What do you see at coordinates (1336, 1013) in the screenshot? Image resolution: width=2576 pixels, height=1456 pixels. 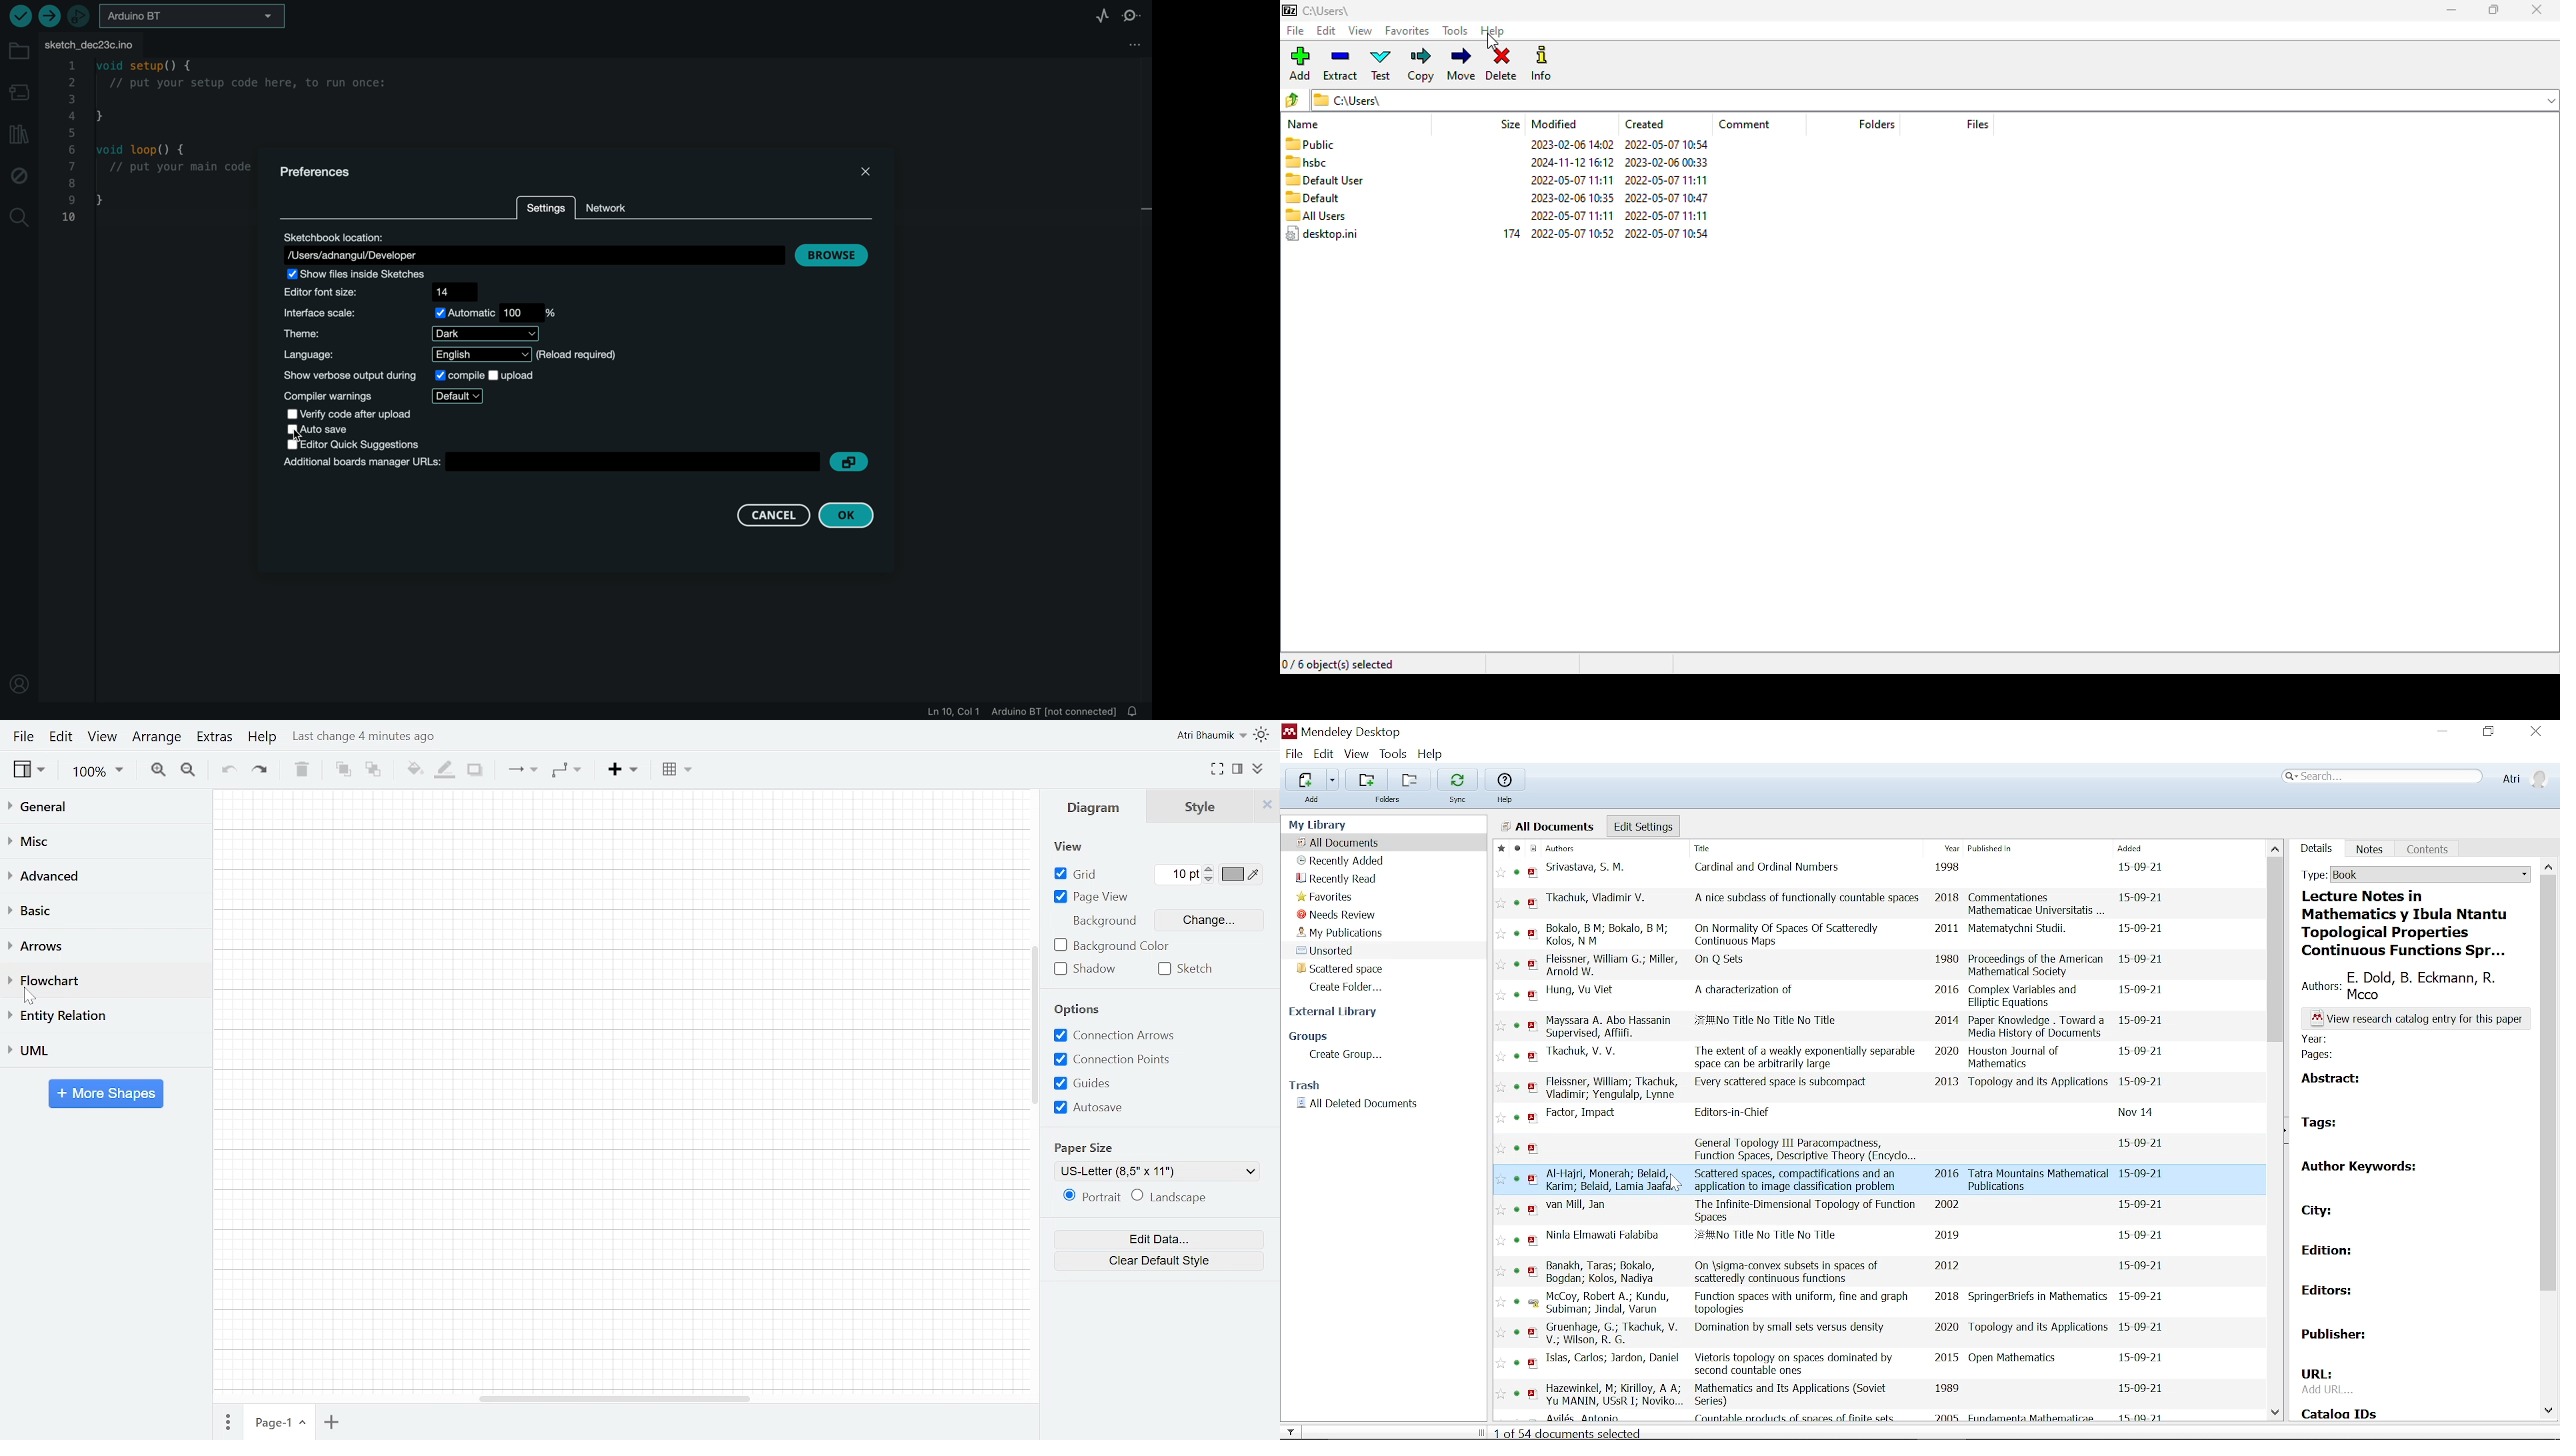 I see `External Library` at bounding box center [1336, 1013].